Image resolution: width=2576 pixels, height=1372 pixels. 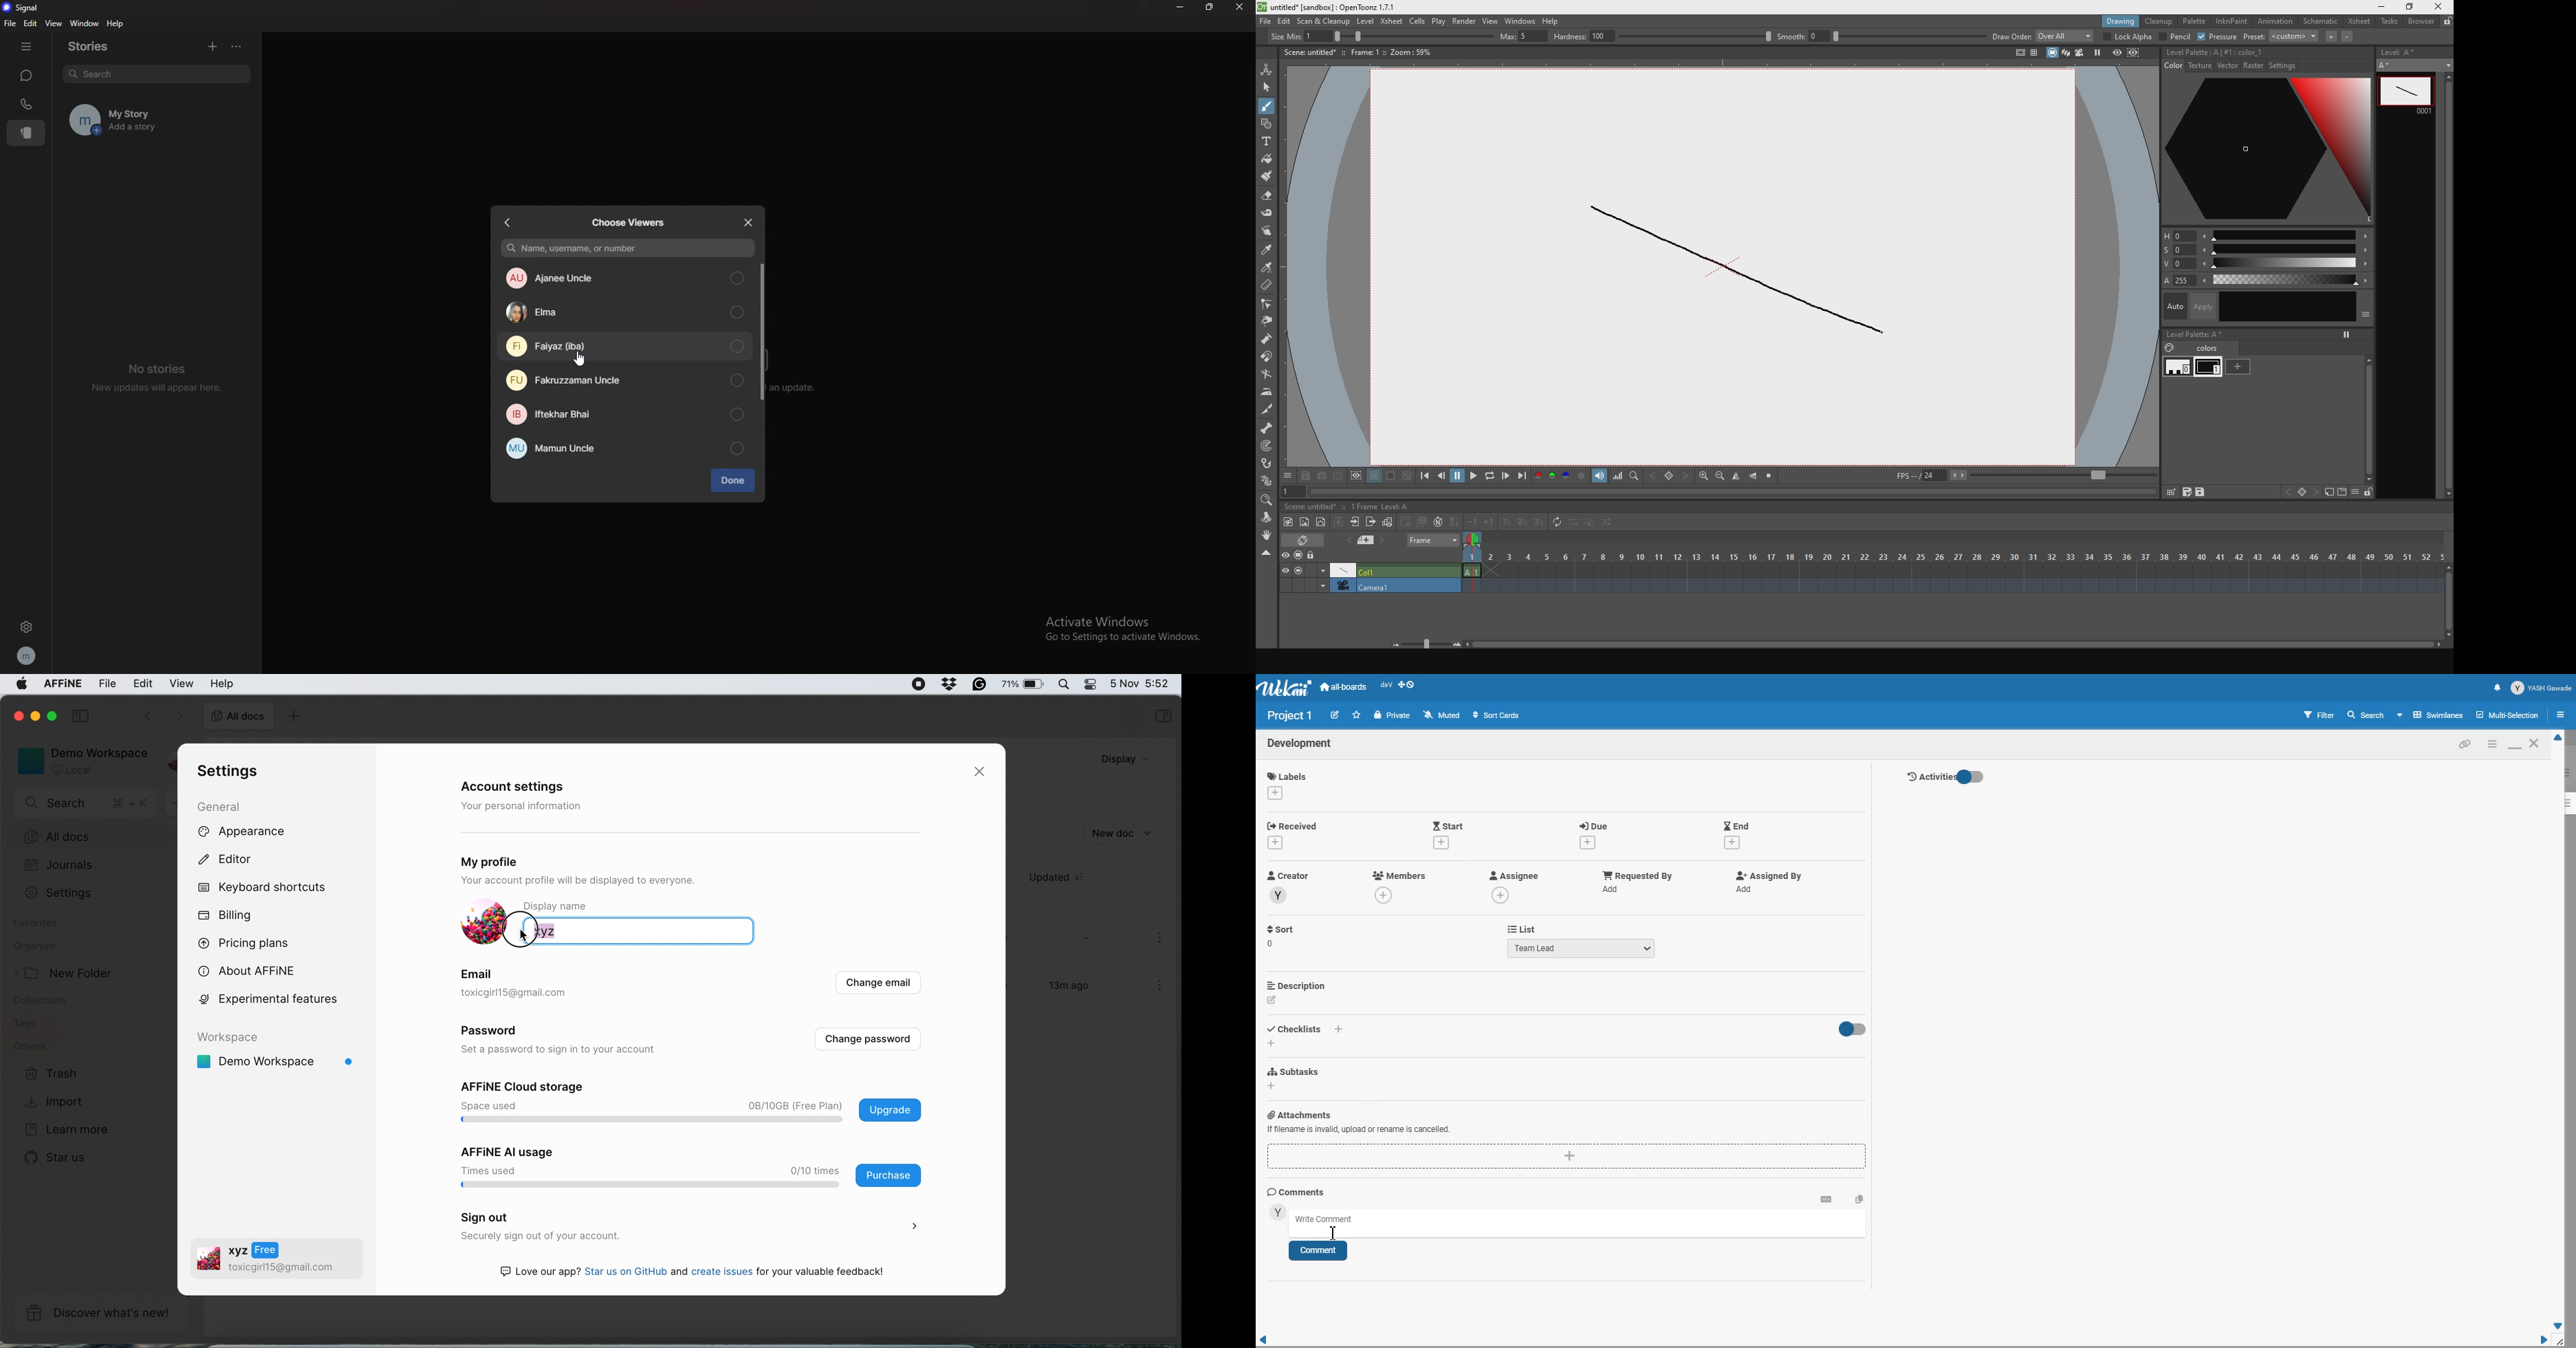 I want to click on journals, so click(x=59, y=866).